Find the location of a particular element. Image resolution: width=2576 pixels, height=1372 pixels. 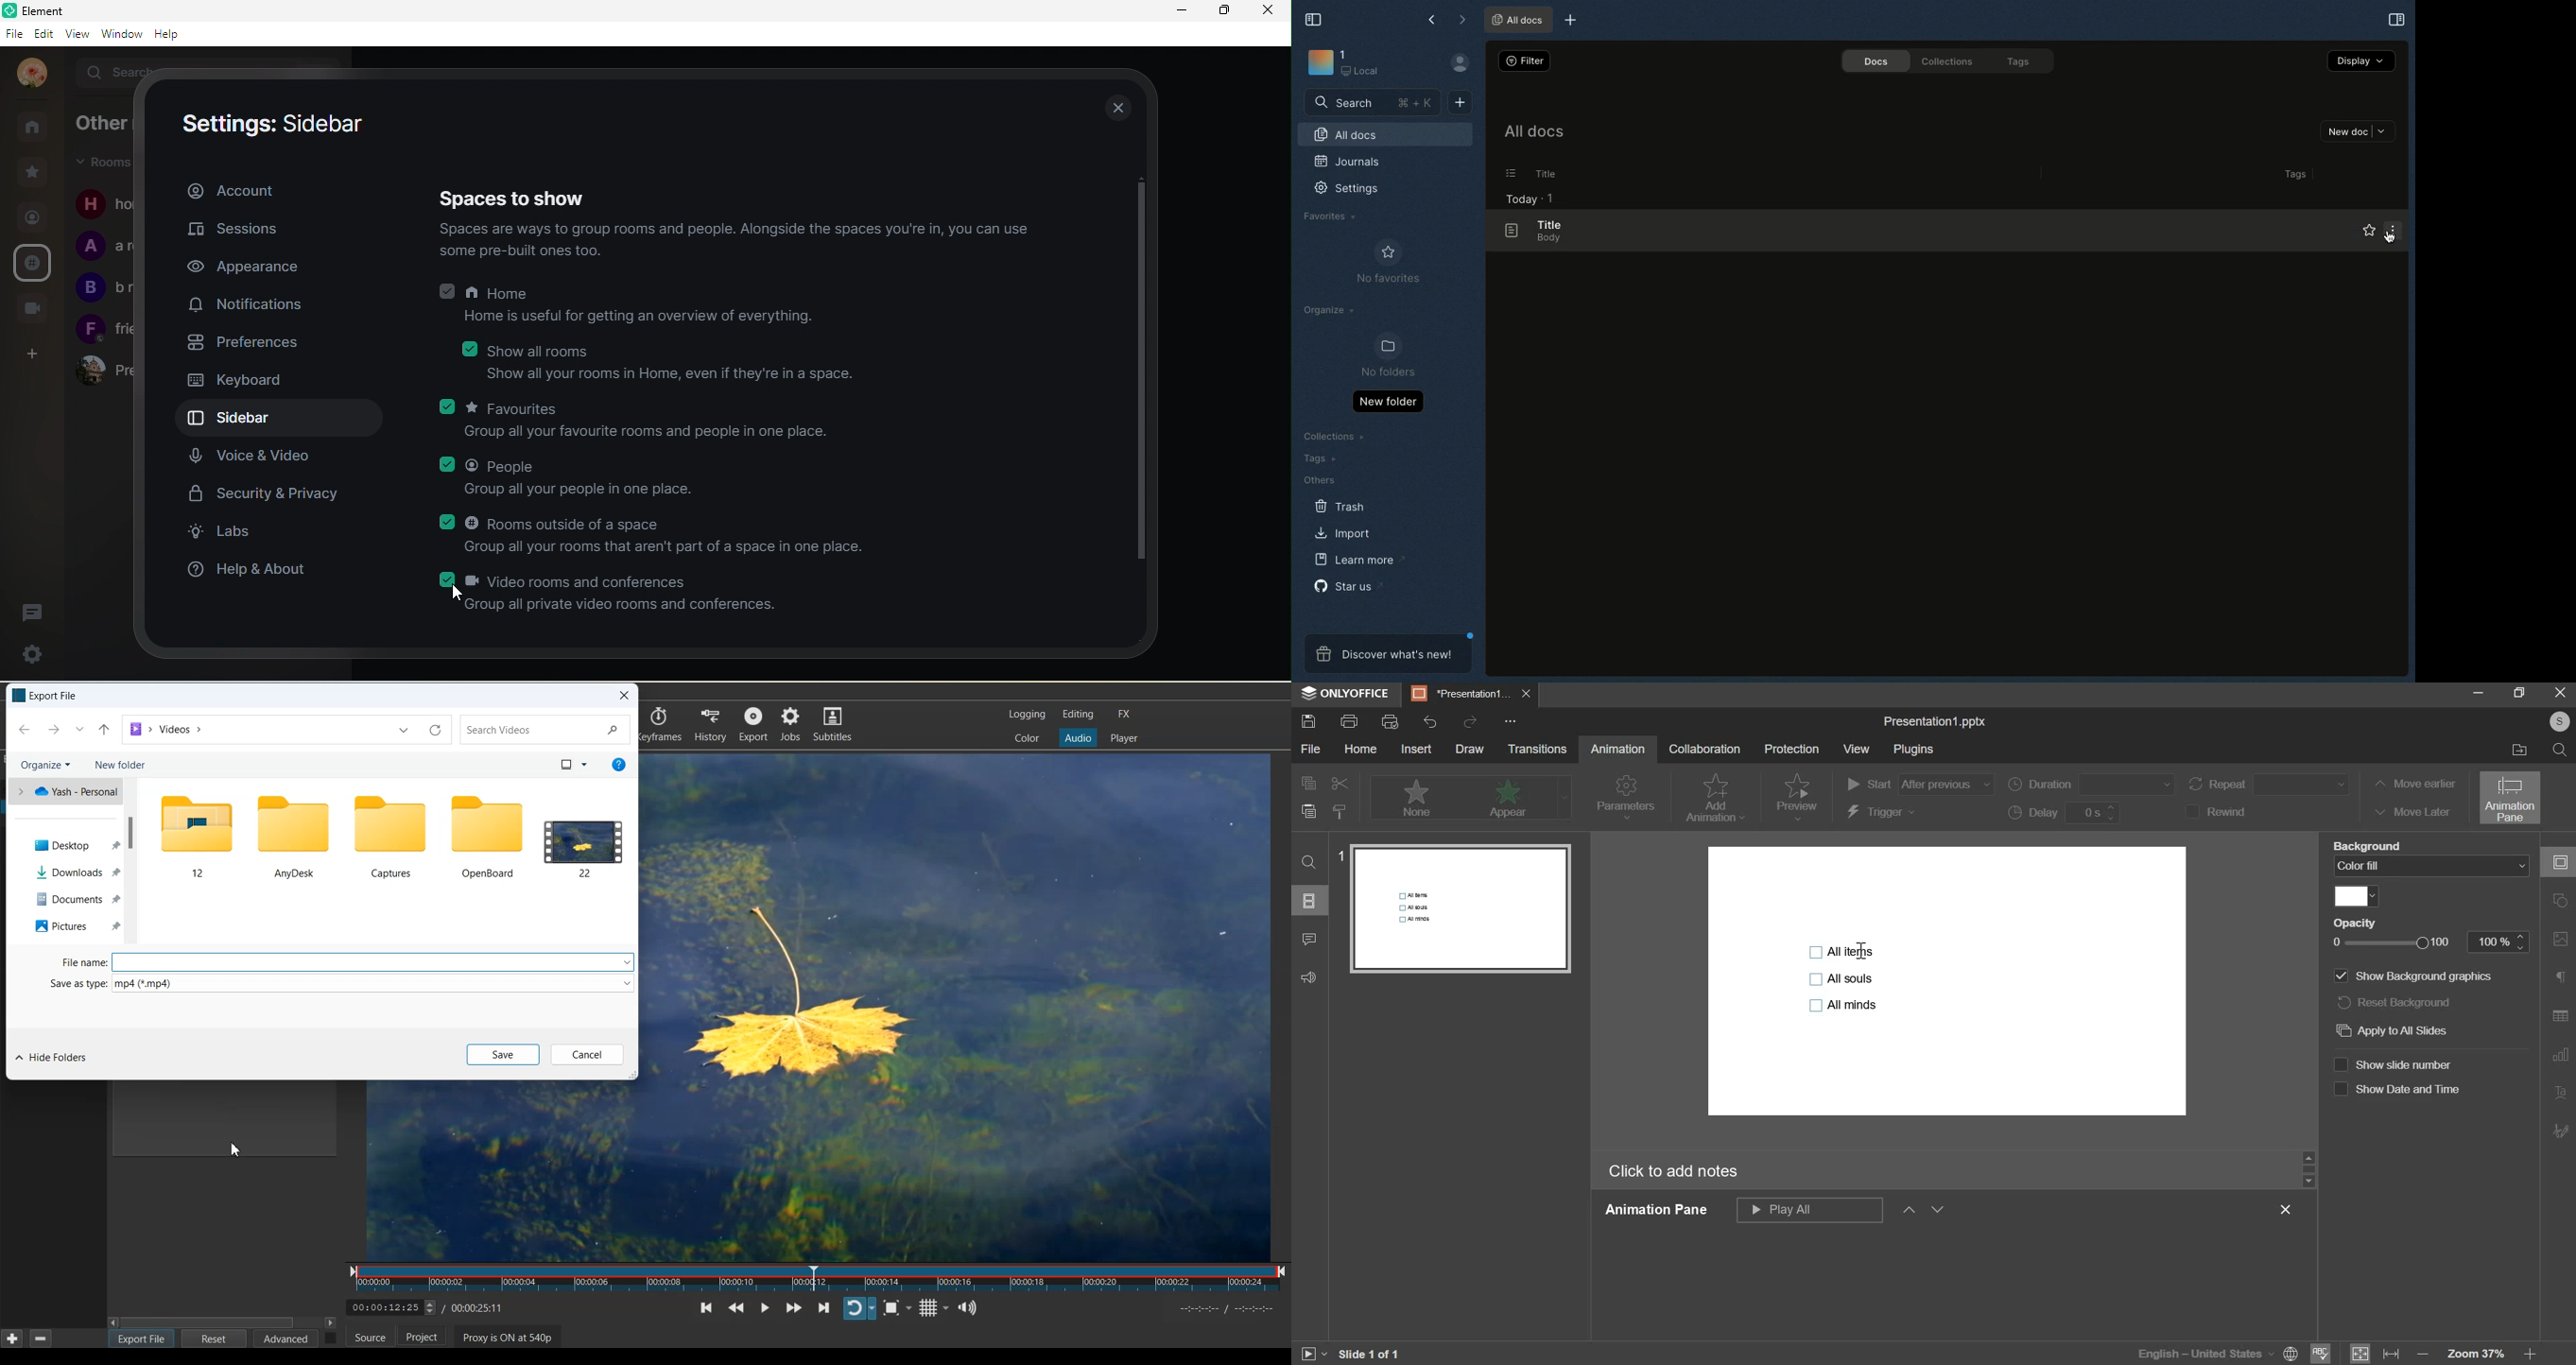

voice and video is located at coordinates (254, 457).